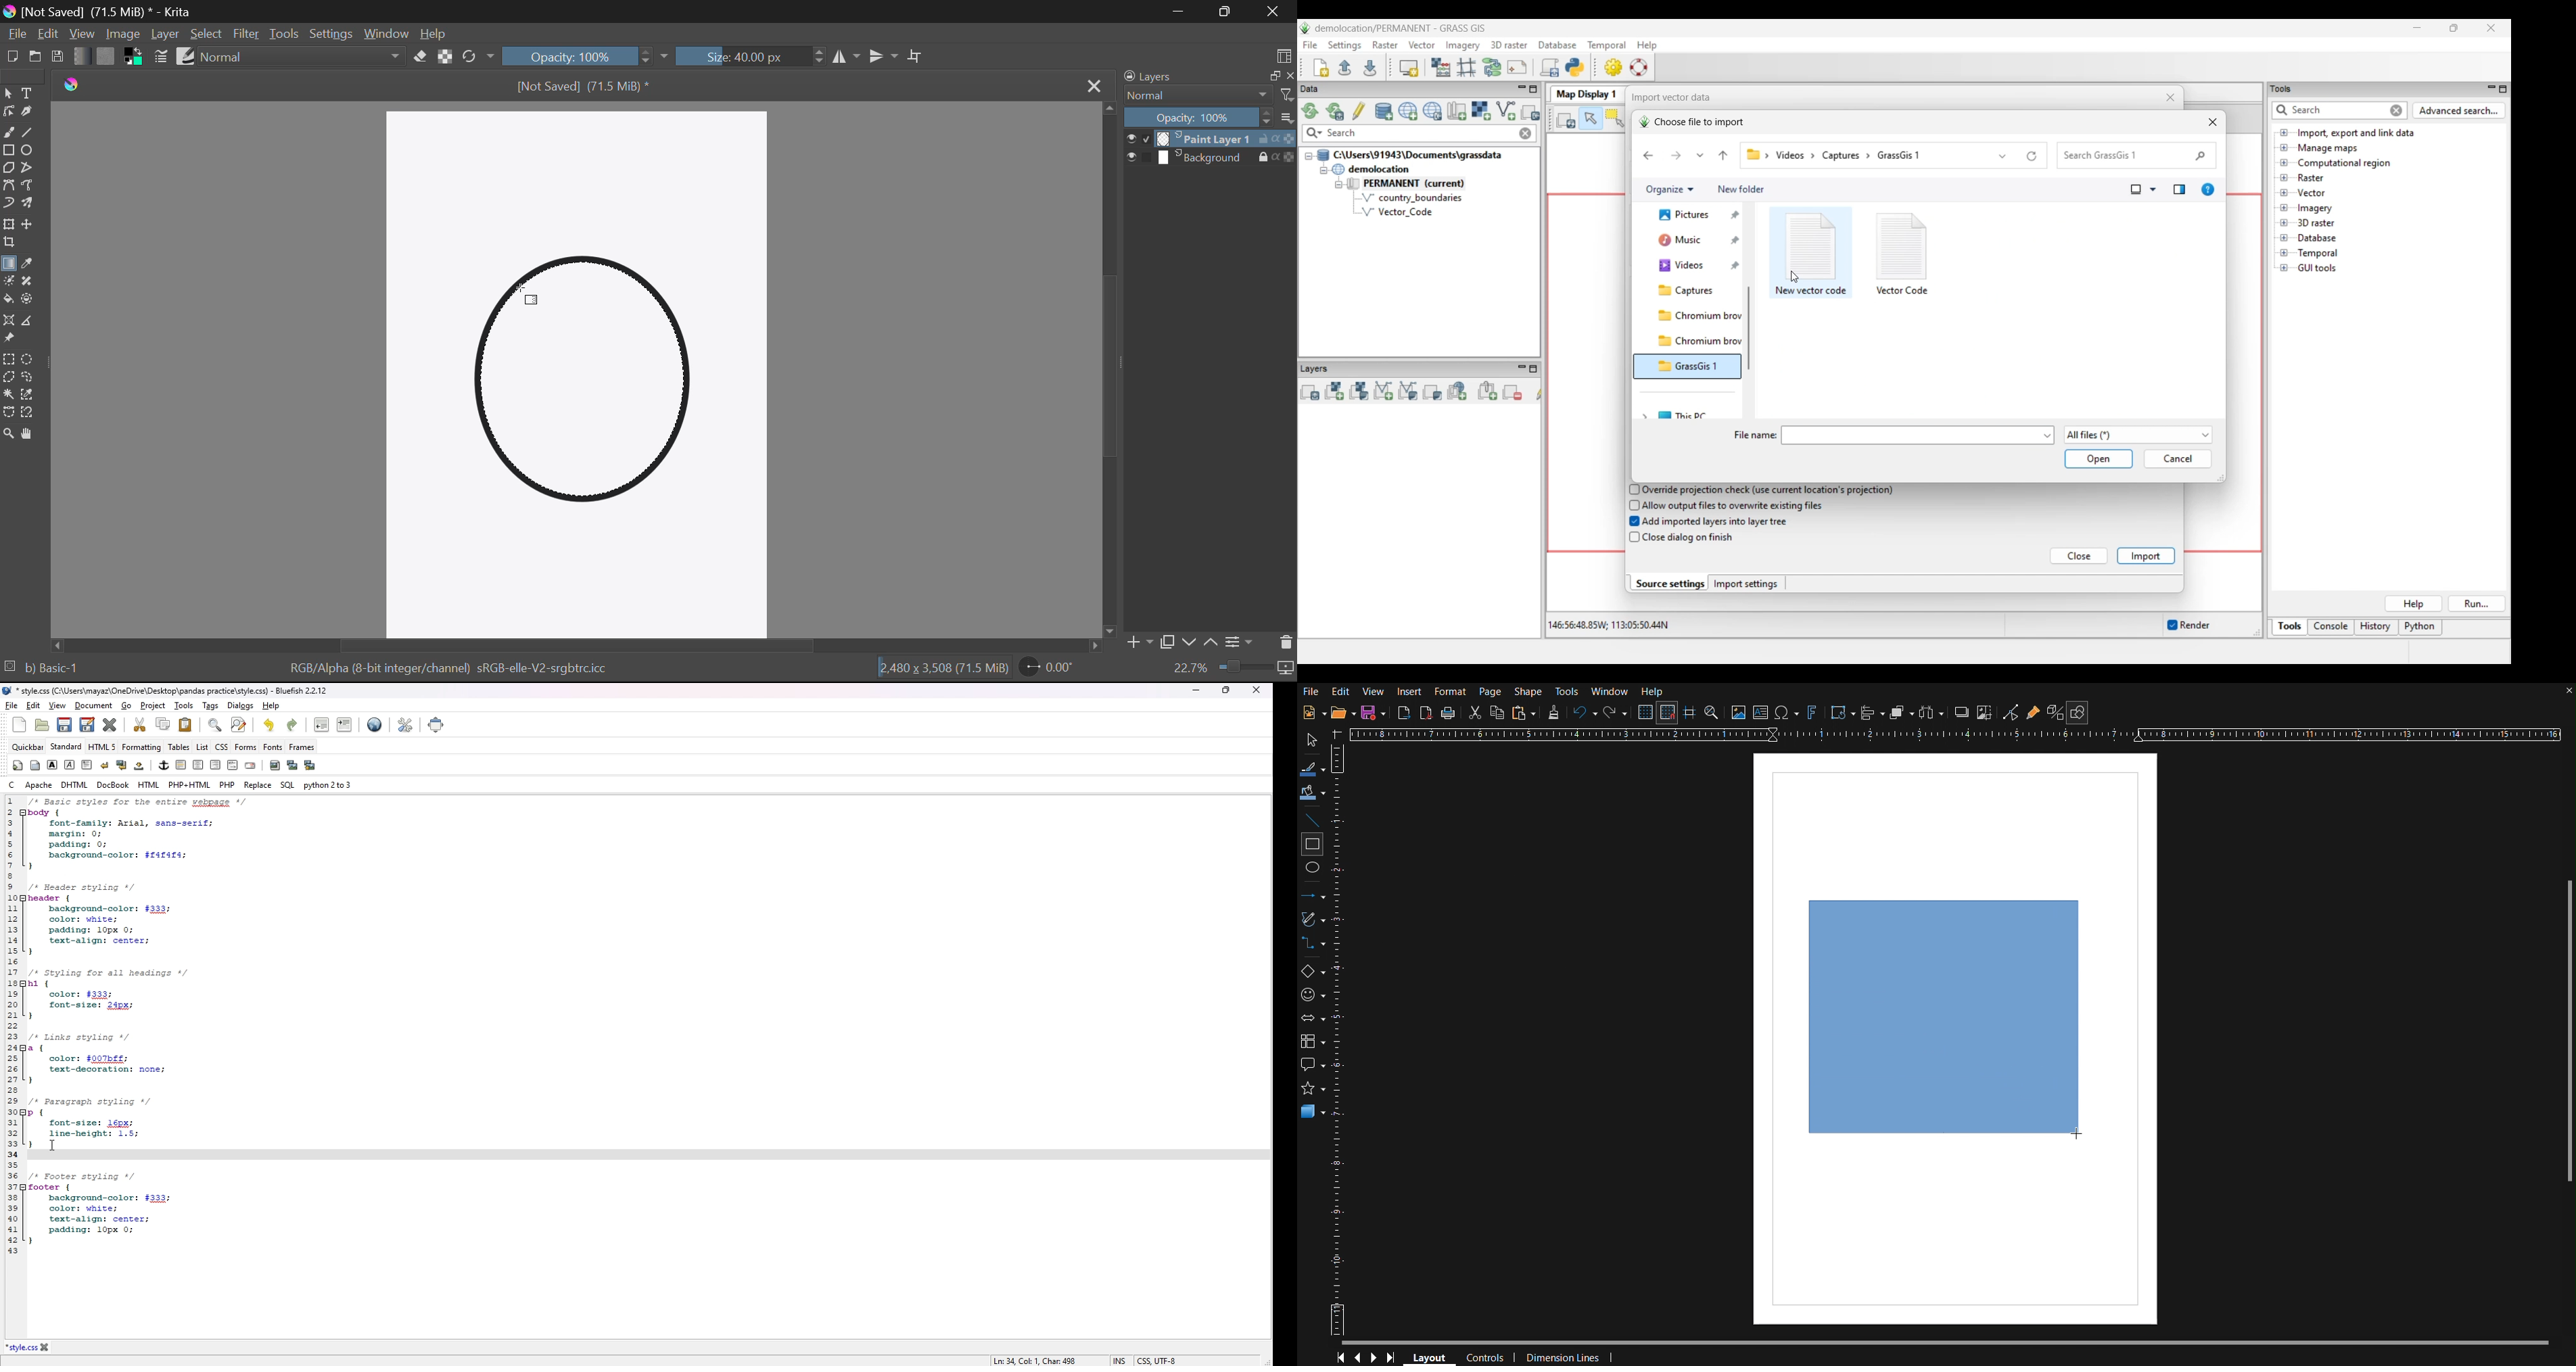 The height and width of the screenshot is (1372, 2576). What do you see at coordinates (1209, 643) in the screenshot?
I see `Move layer up` at bounding box center [1209, 643].